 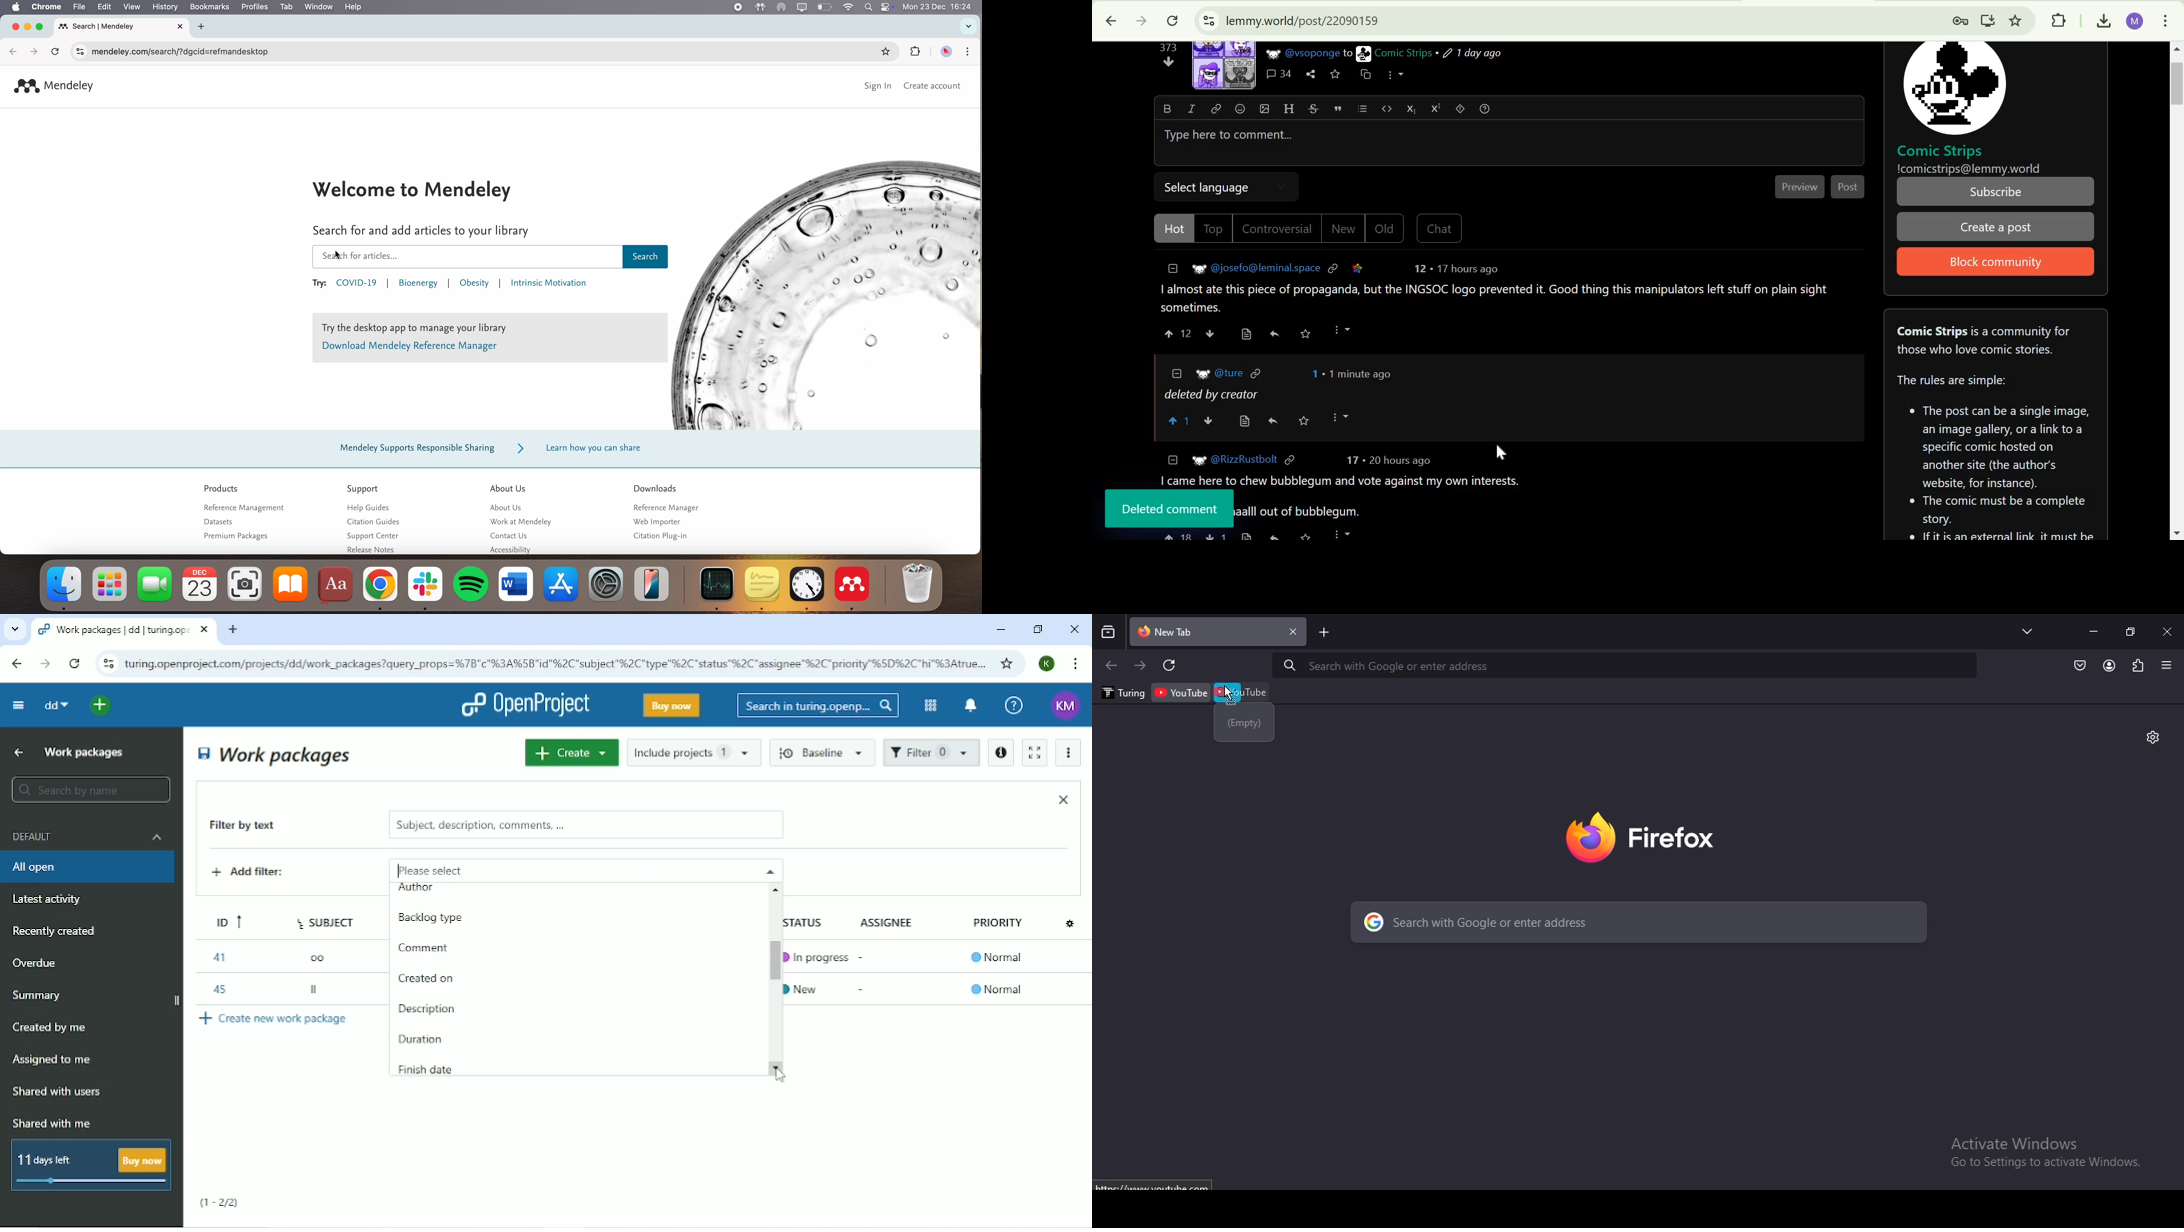 What do you see at coordinates (1170, 333) in the screenshot?
I see `upvote` at bounding box center [1170, 333].